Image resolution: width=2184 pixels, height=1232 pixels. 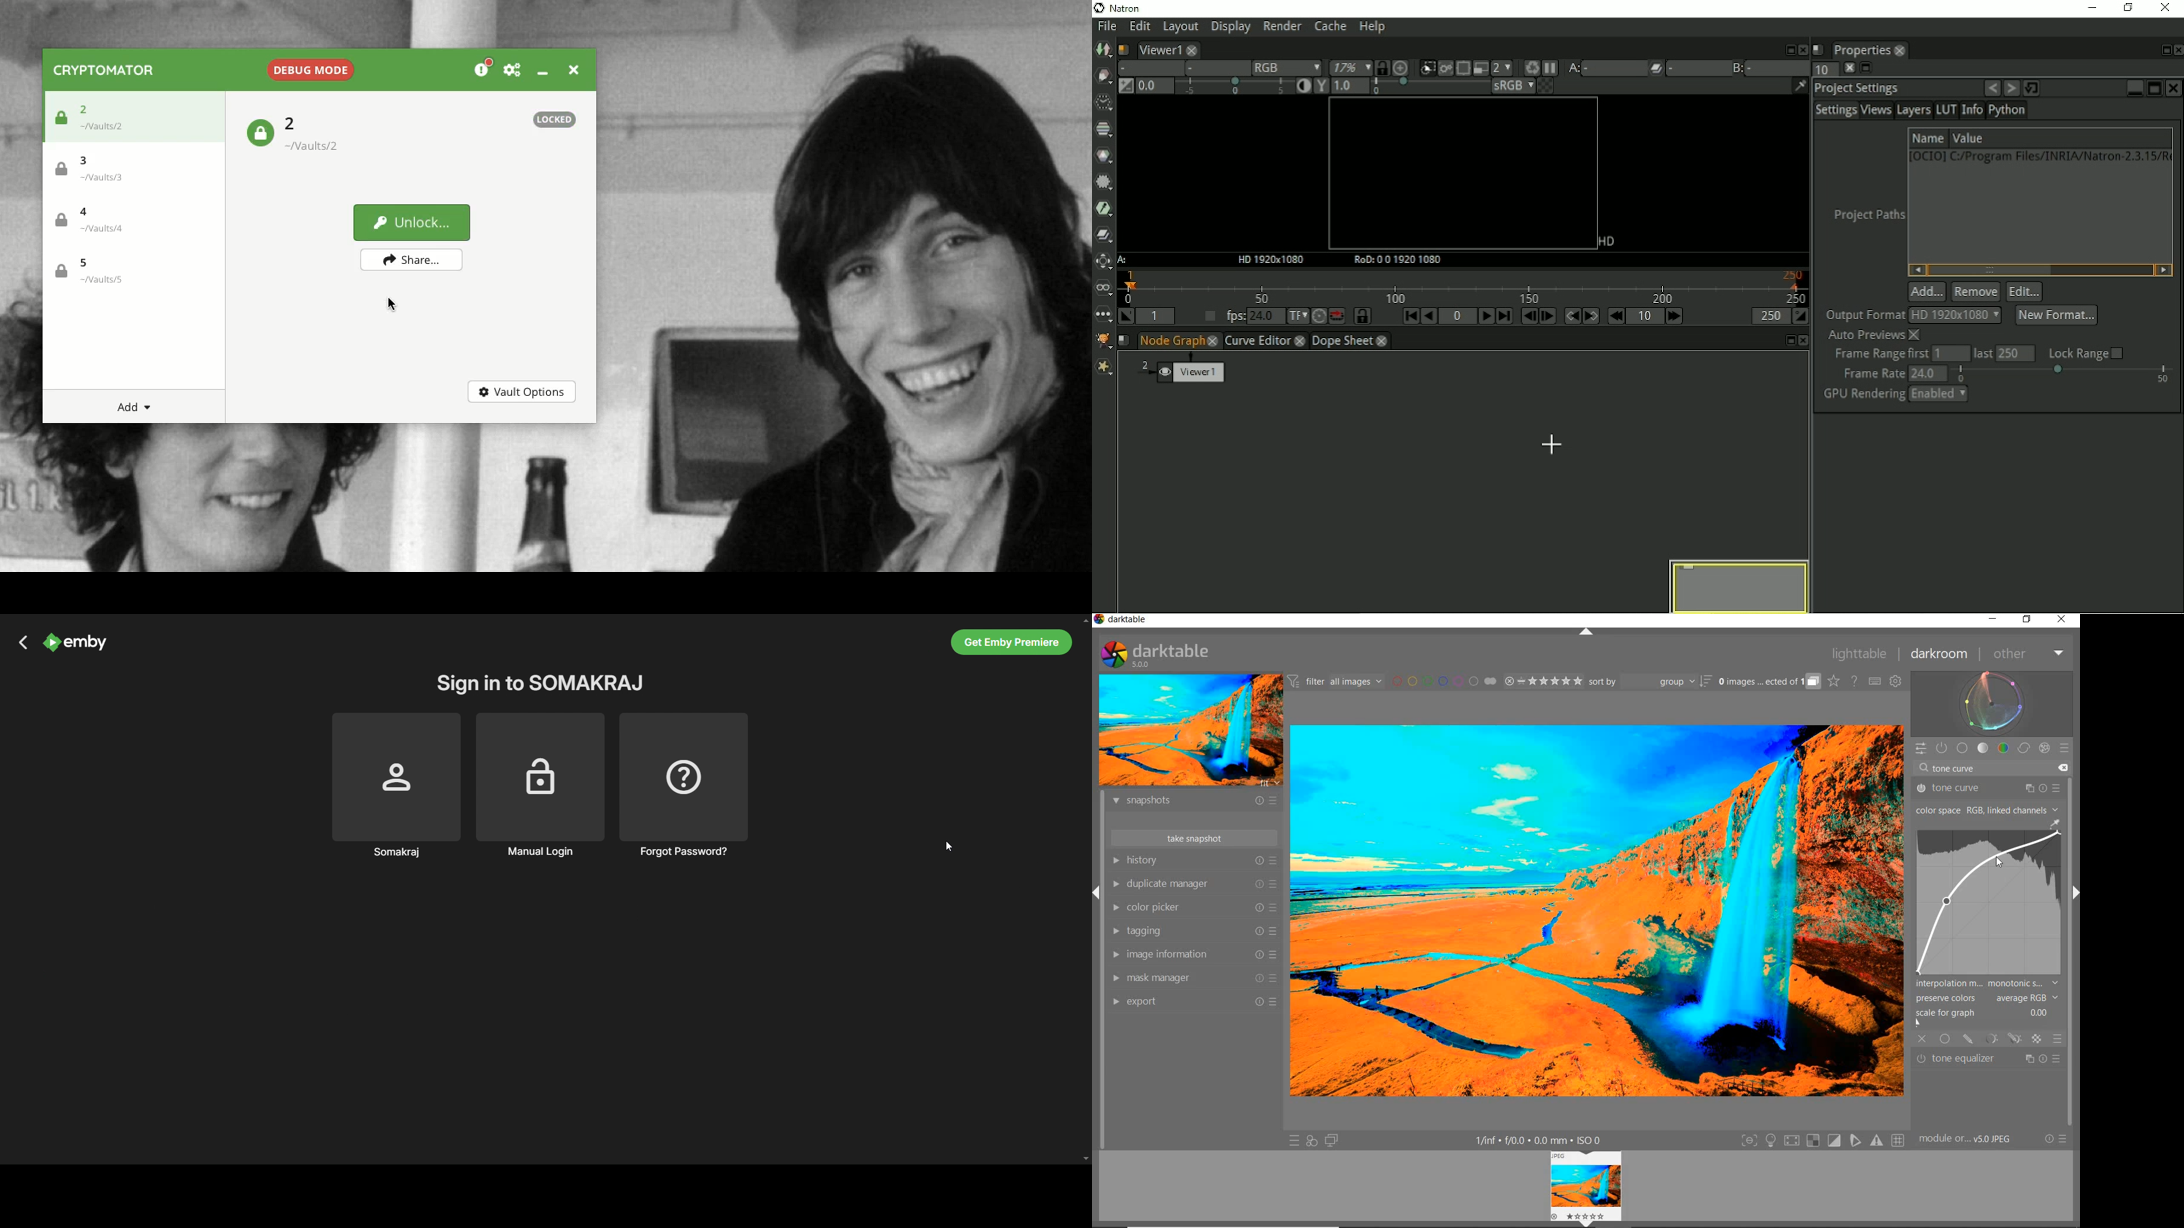 I want to click on Proxy mode, so click(x=1479, y=67).